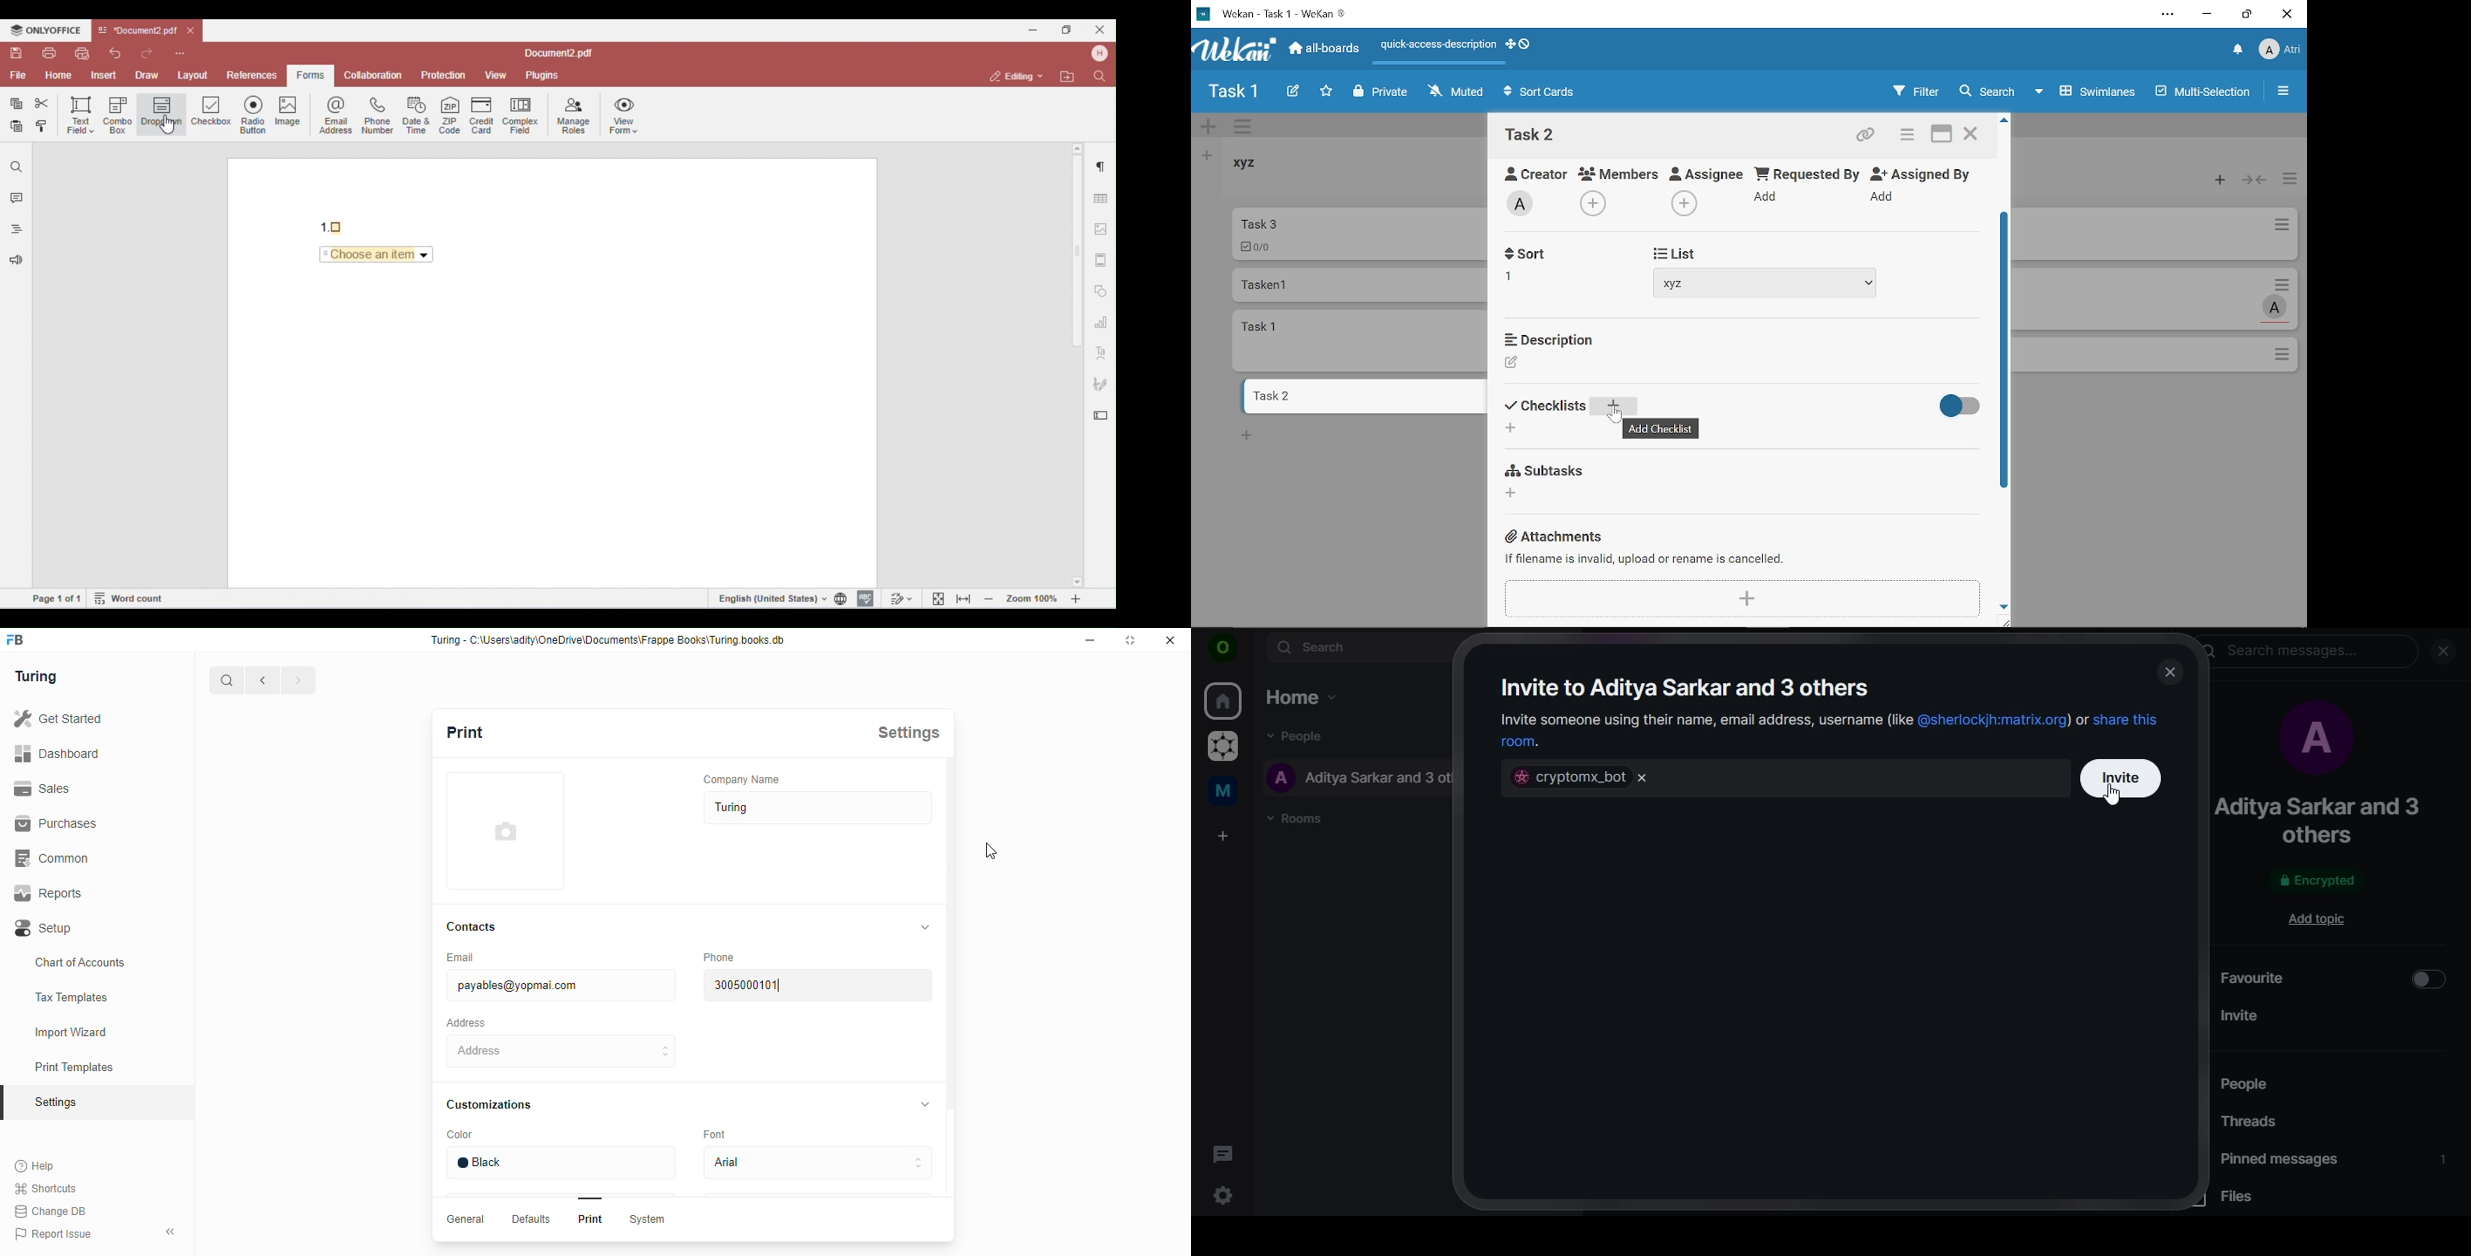 The height and width of the screenshot is (1260, 2492). I want to click on Sales, so click(85, 787).